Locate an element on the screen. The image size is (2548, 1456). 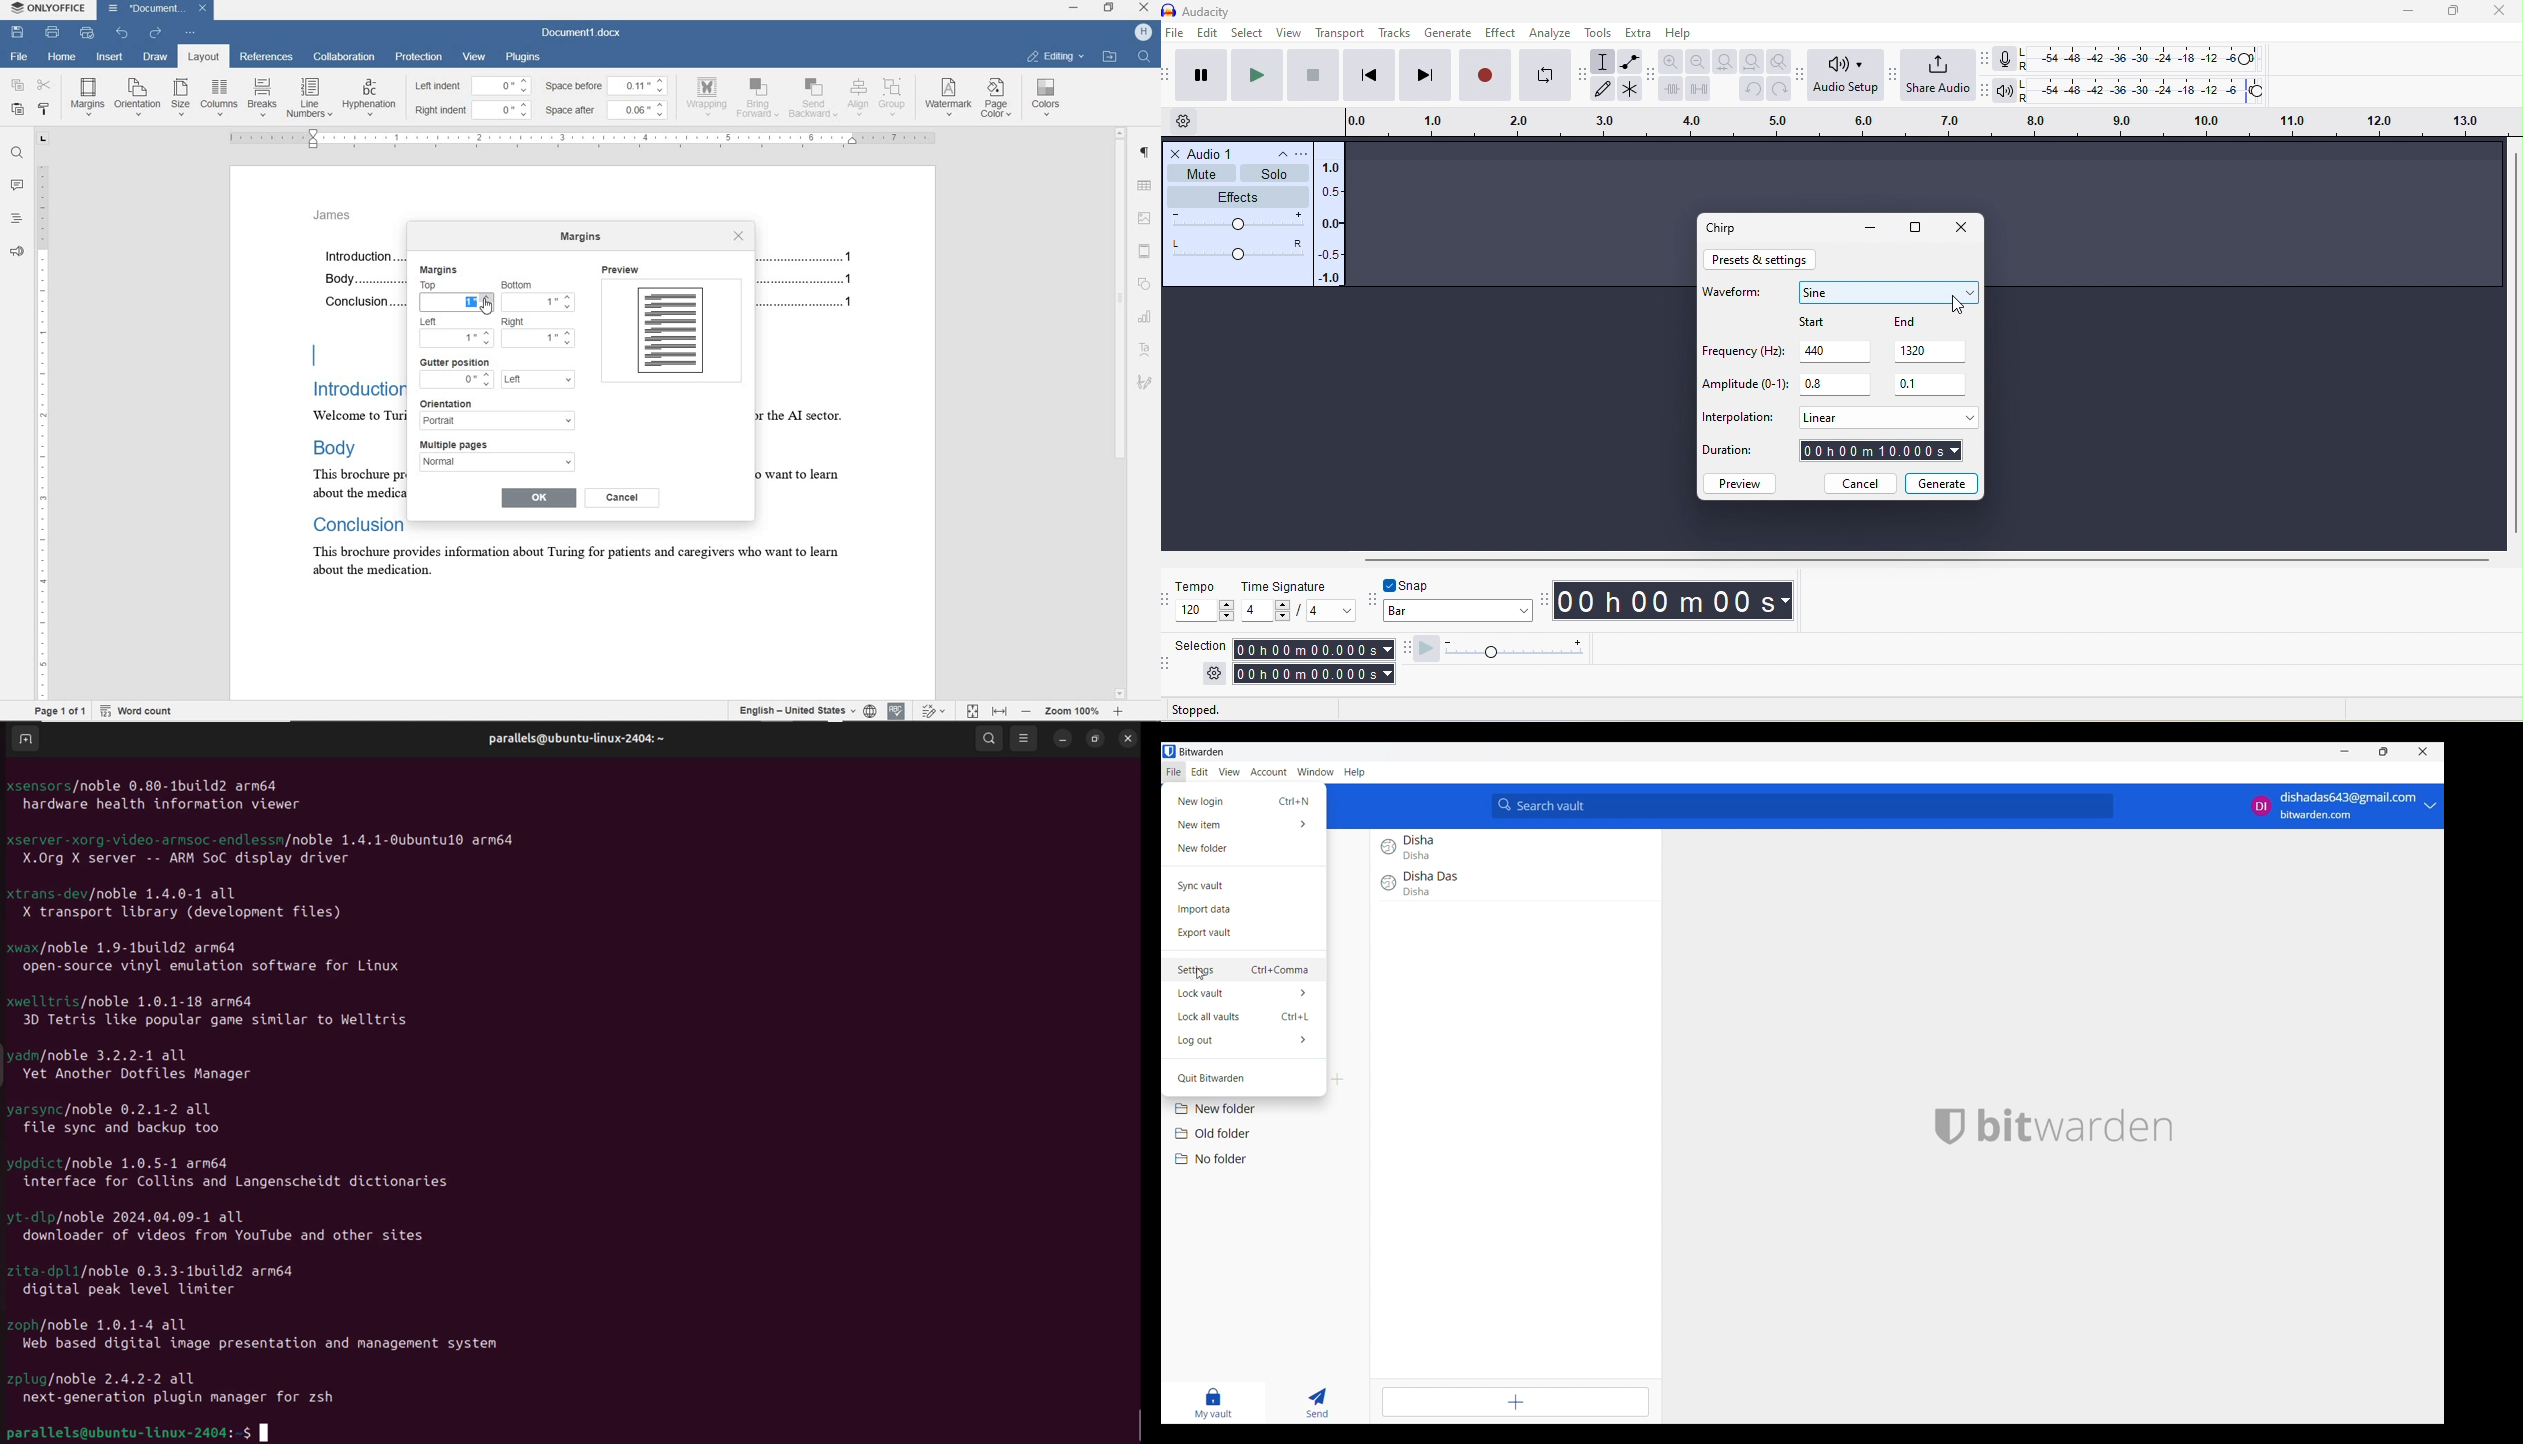
bring forward is located at coordinates (760, 100).